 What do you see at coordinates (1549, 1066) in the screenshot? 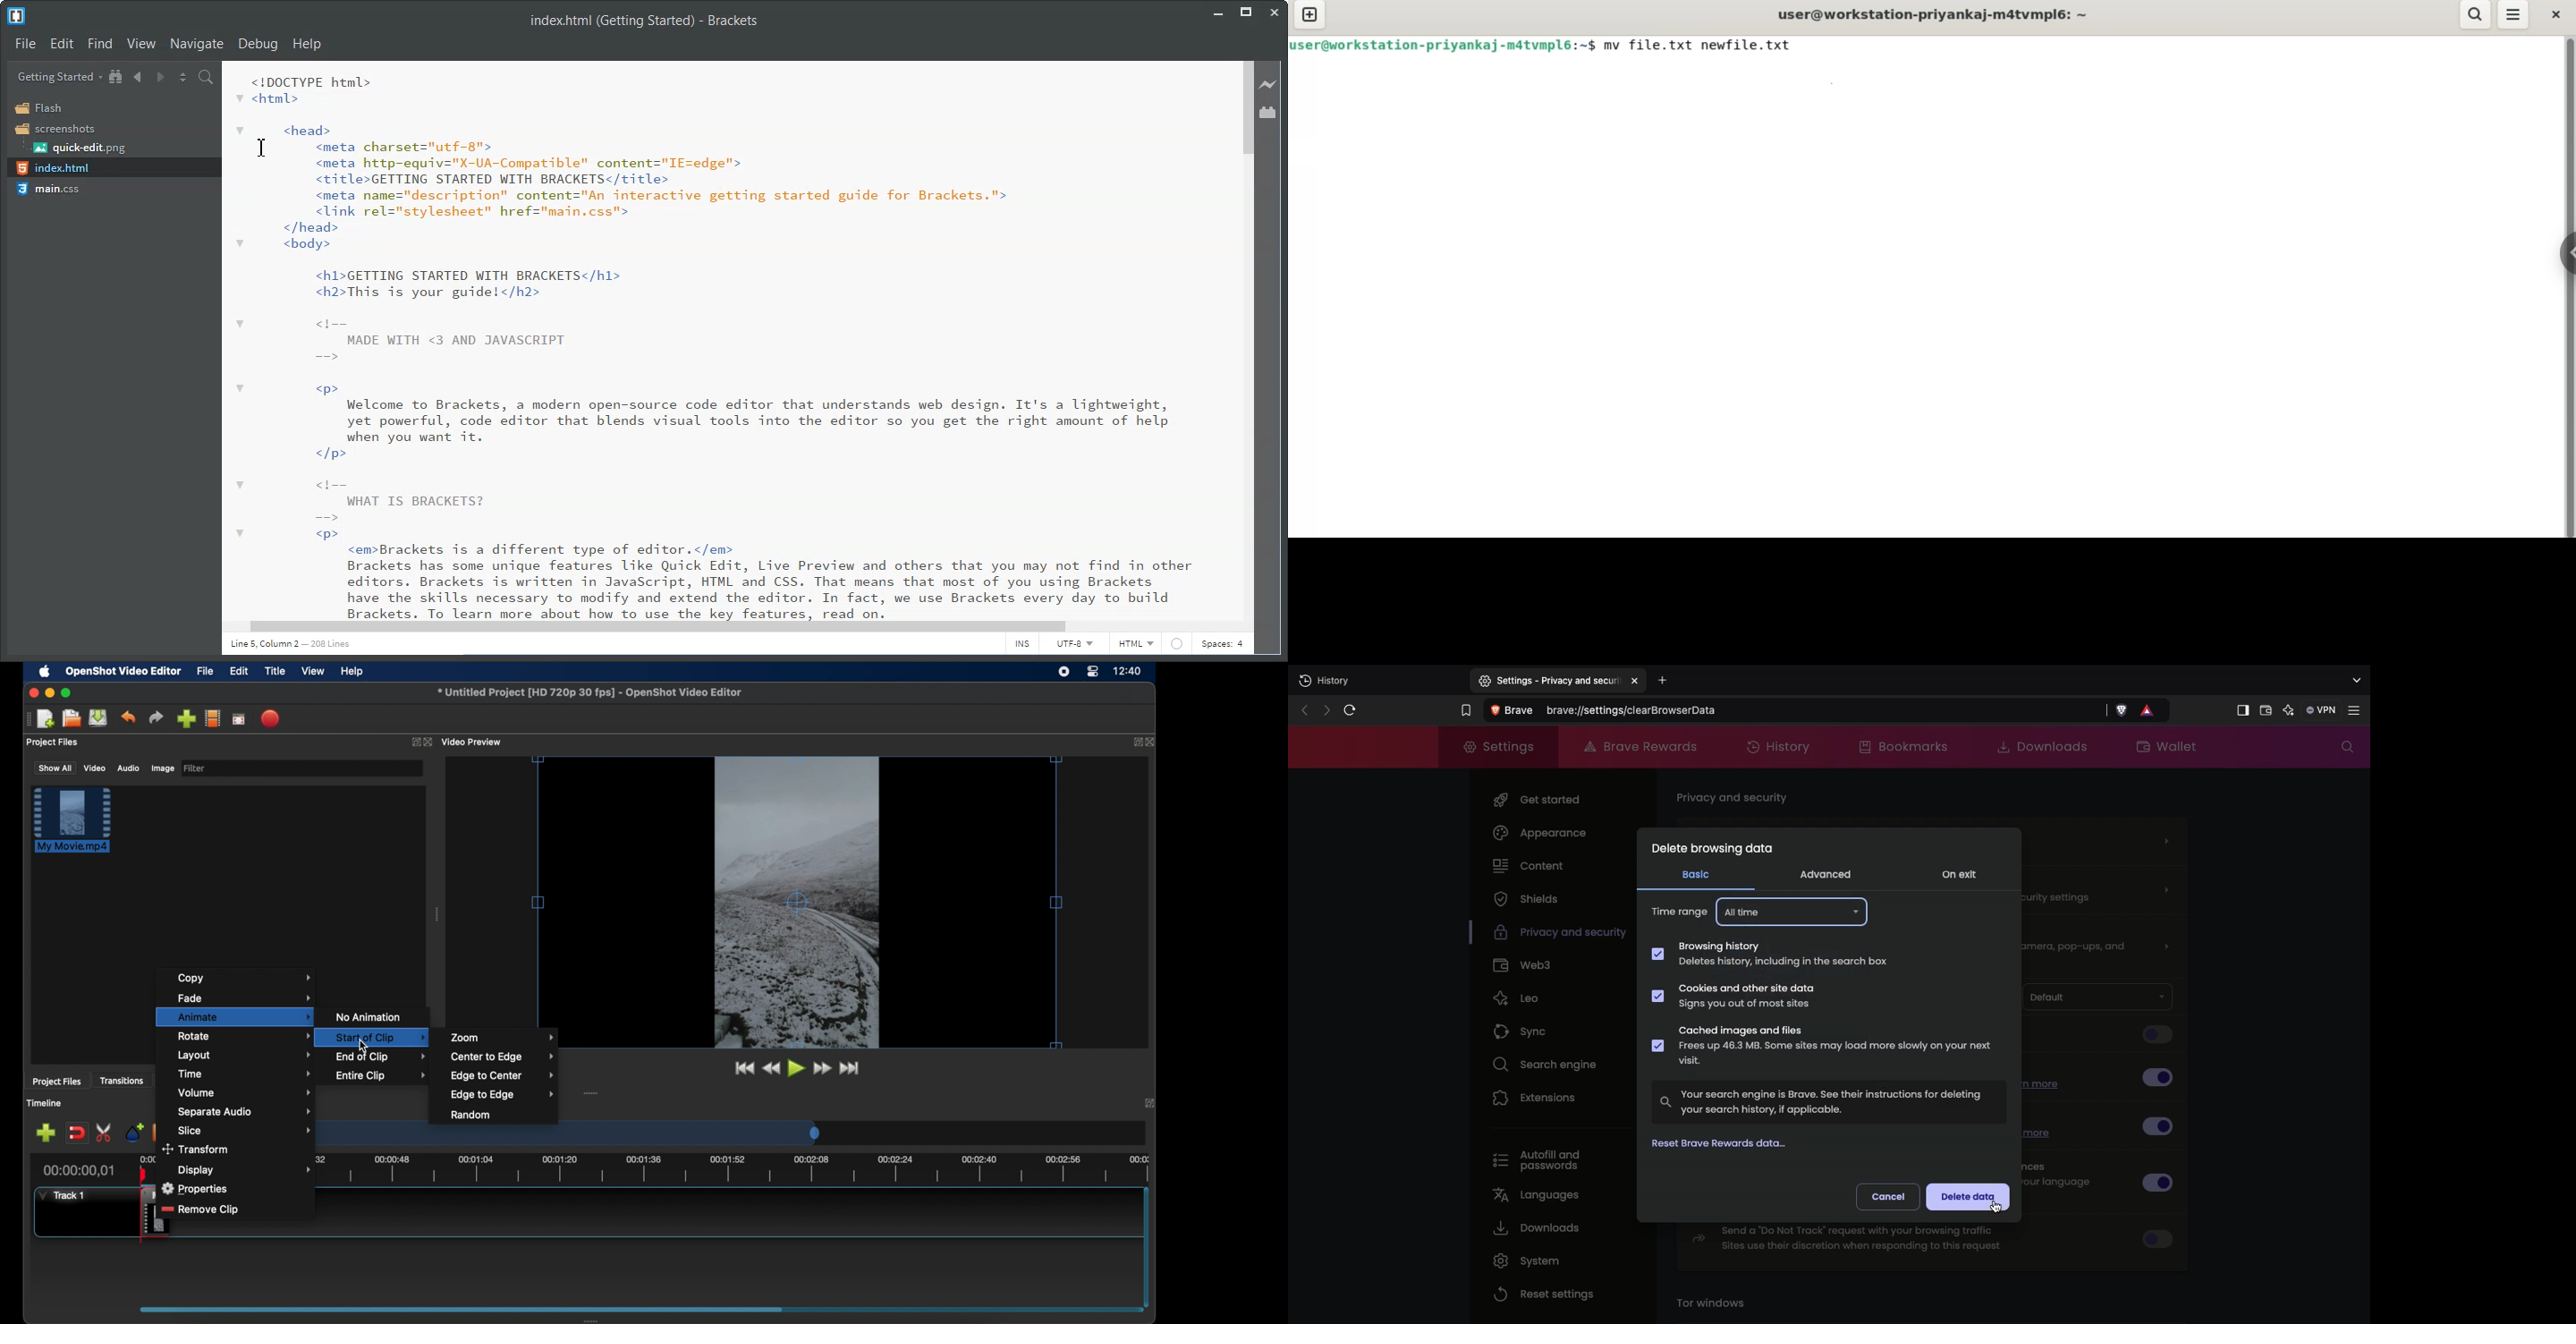
I see `Search engine` at bounding box center [1549, 1066].